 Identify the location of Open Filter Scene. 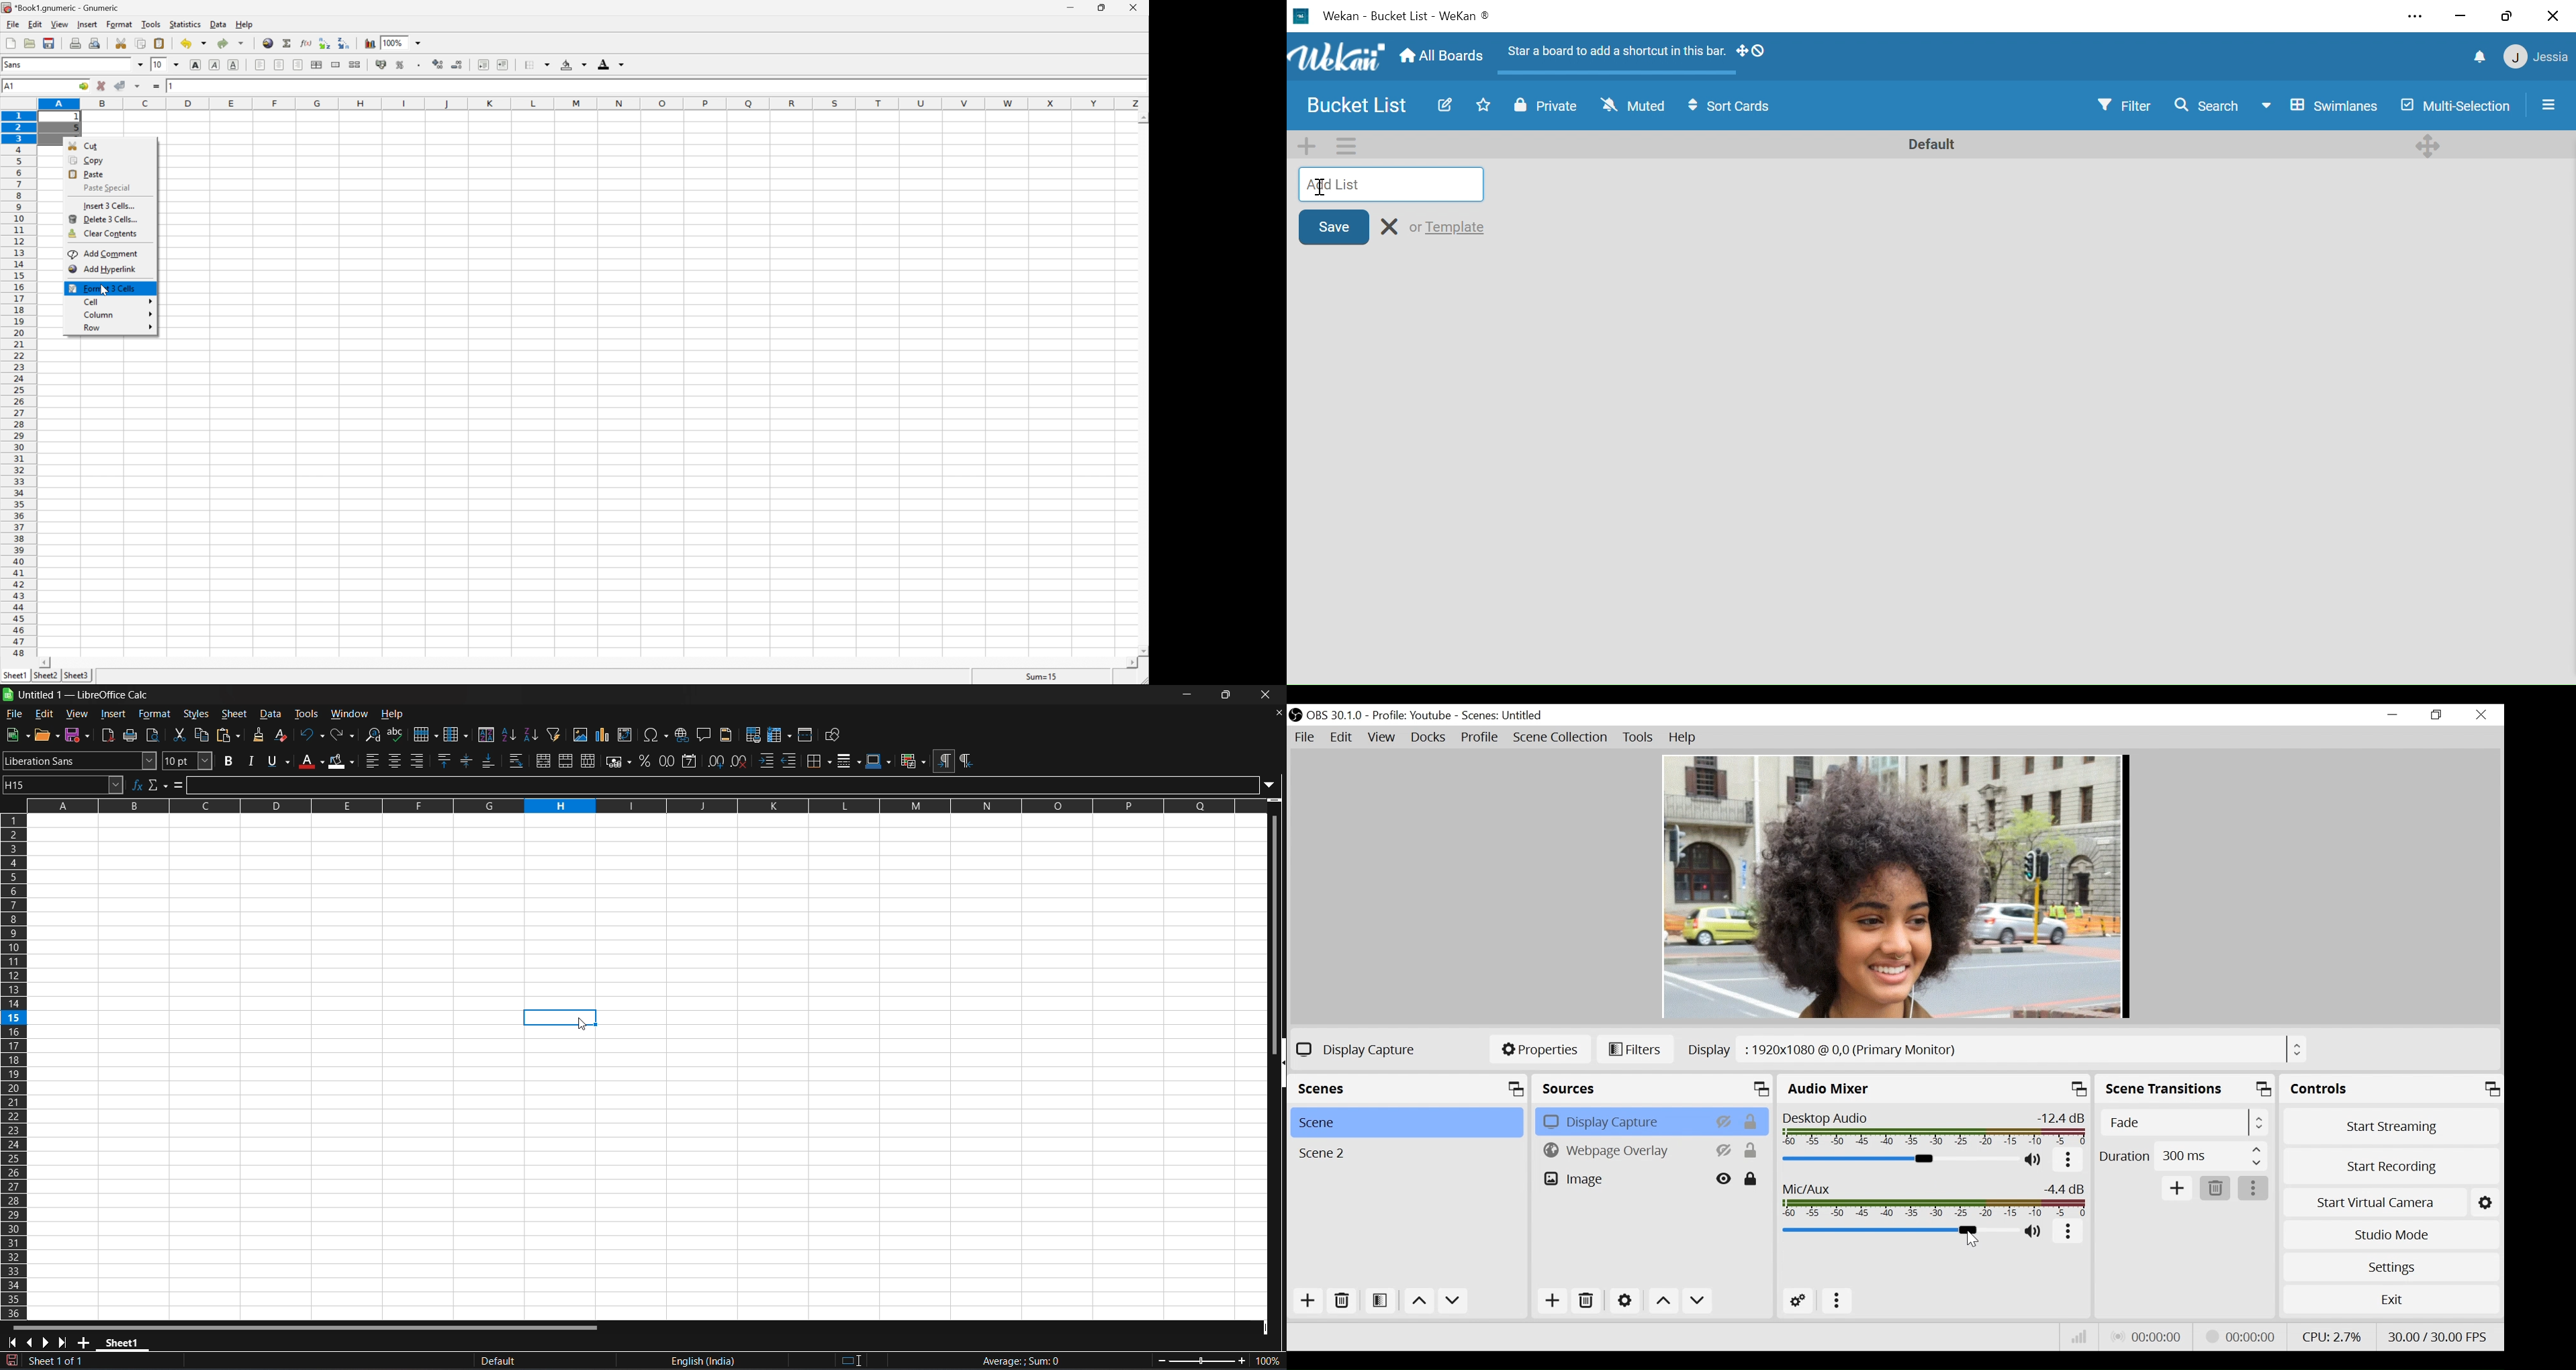
(1381, 1301).